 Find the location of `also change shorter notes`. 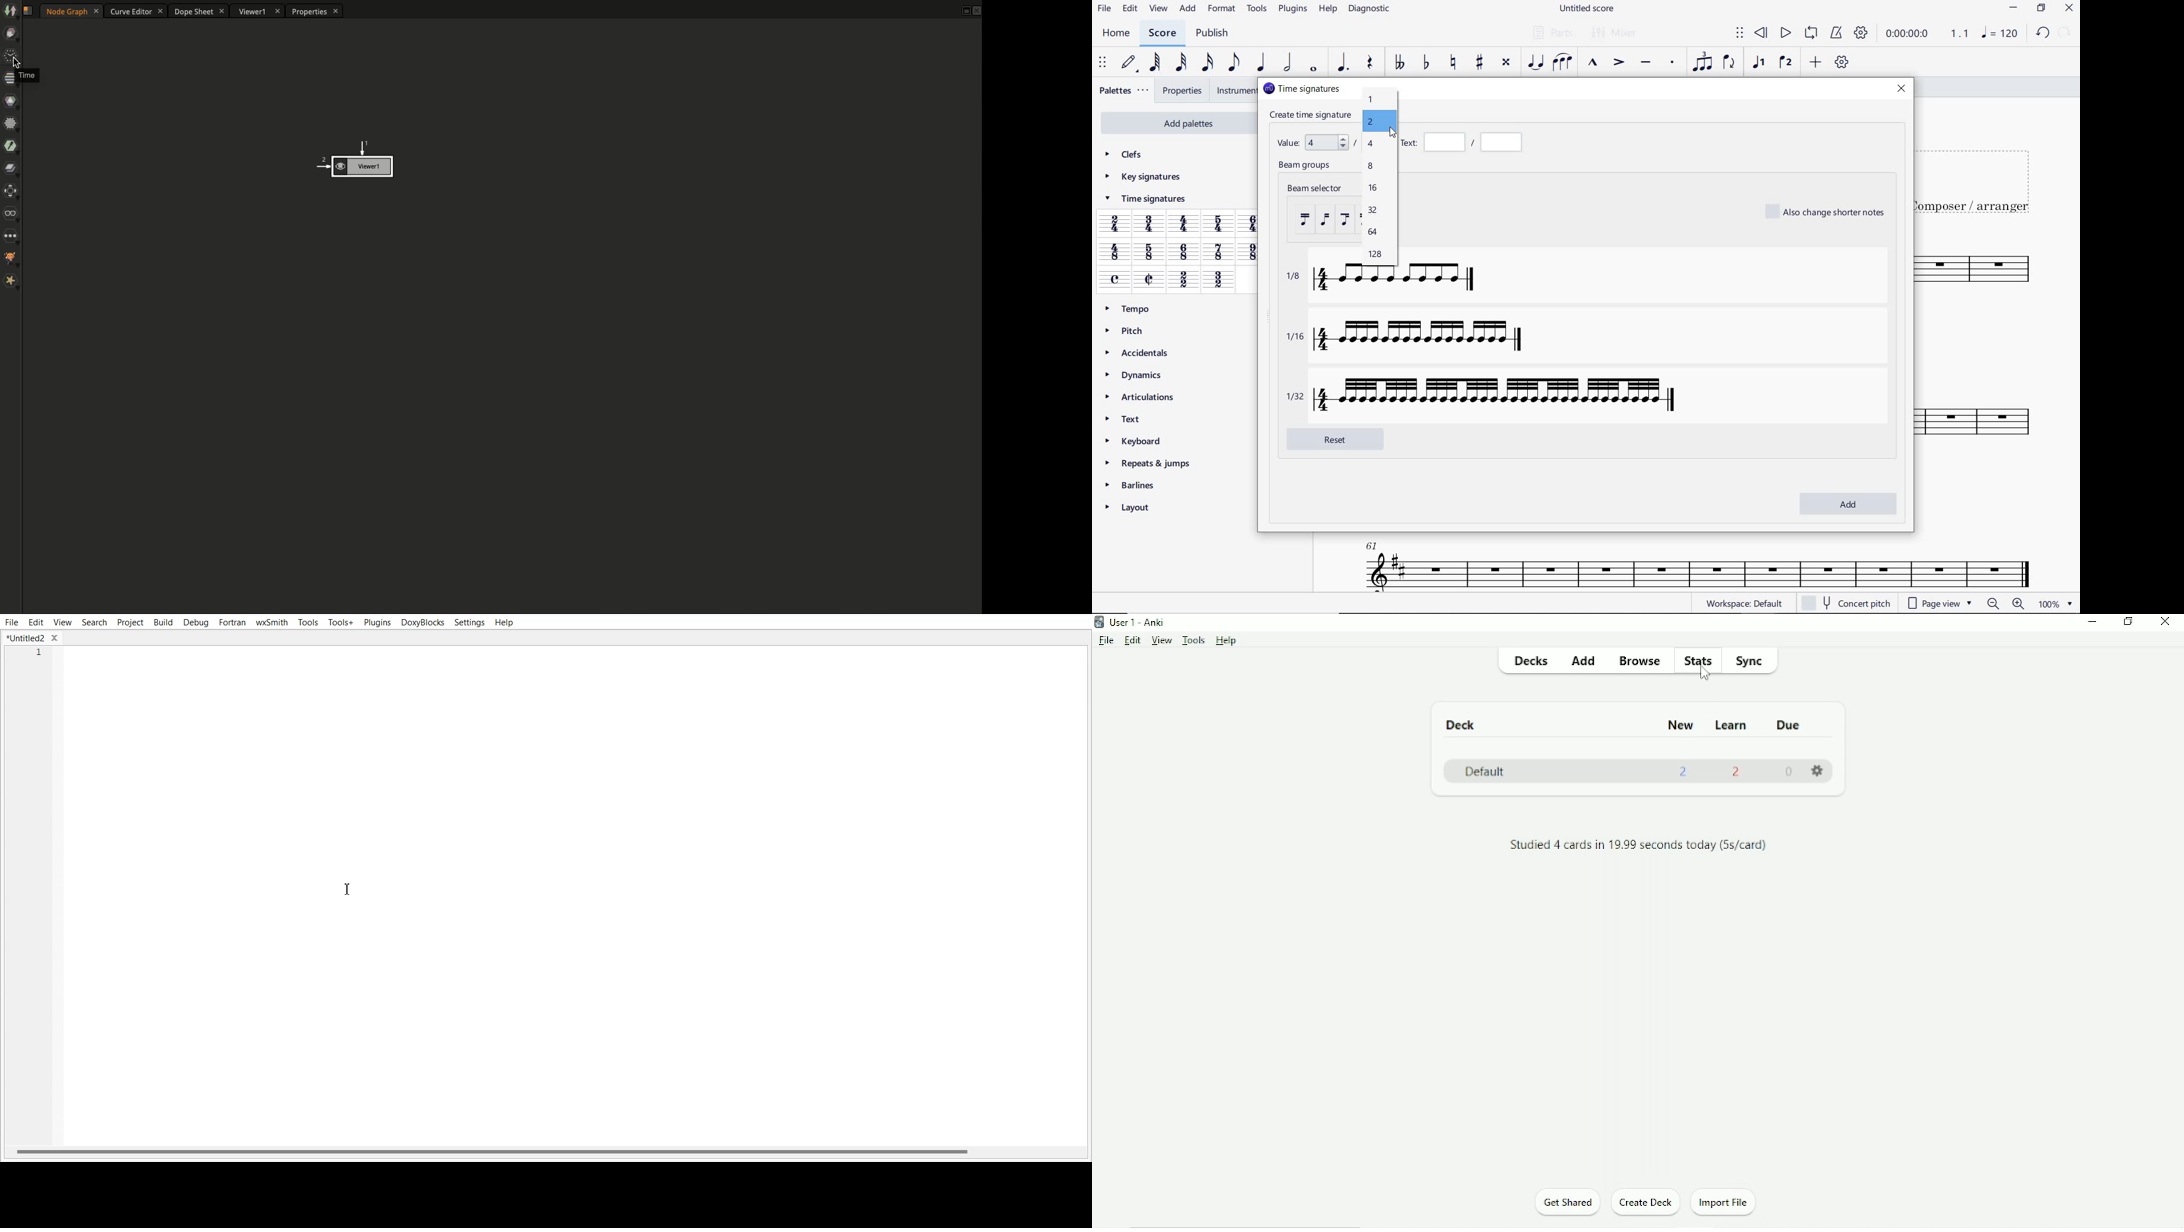

also change shorter notes is located at coordinates (1827, 211).